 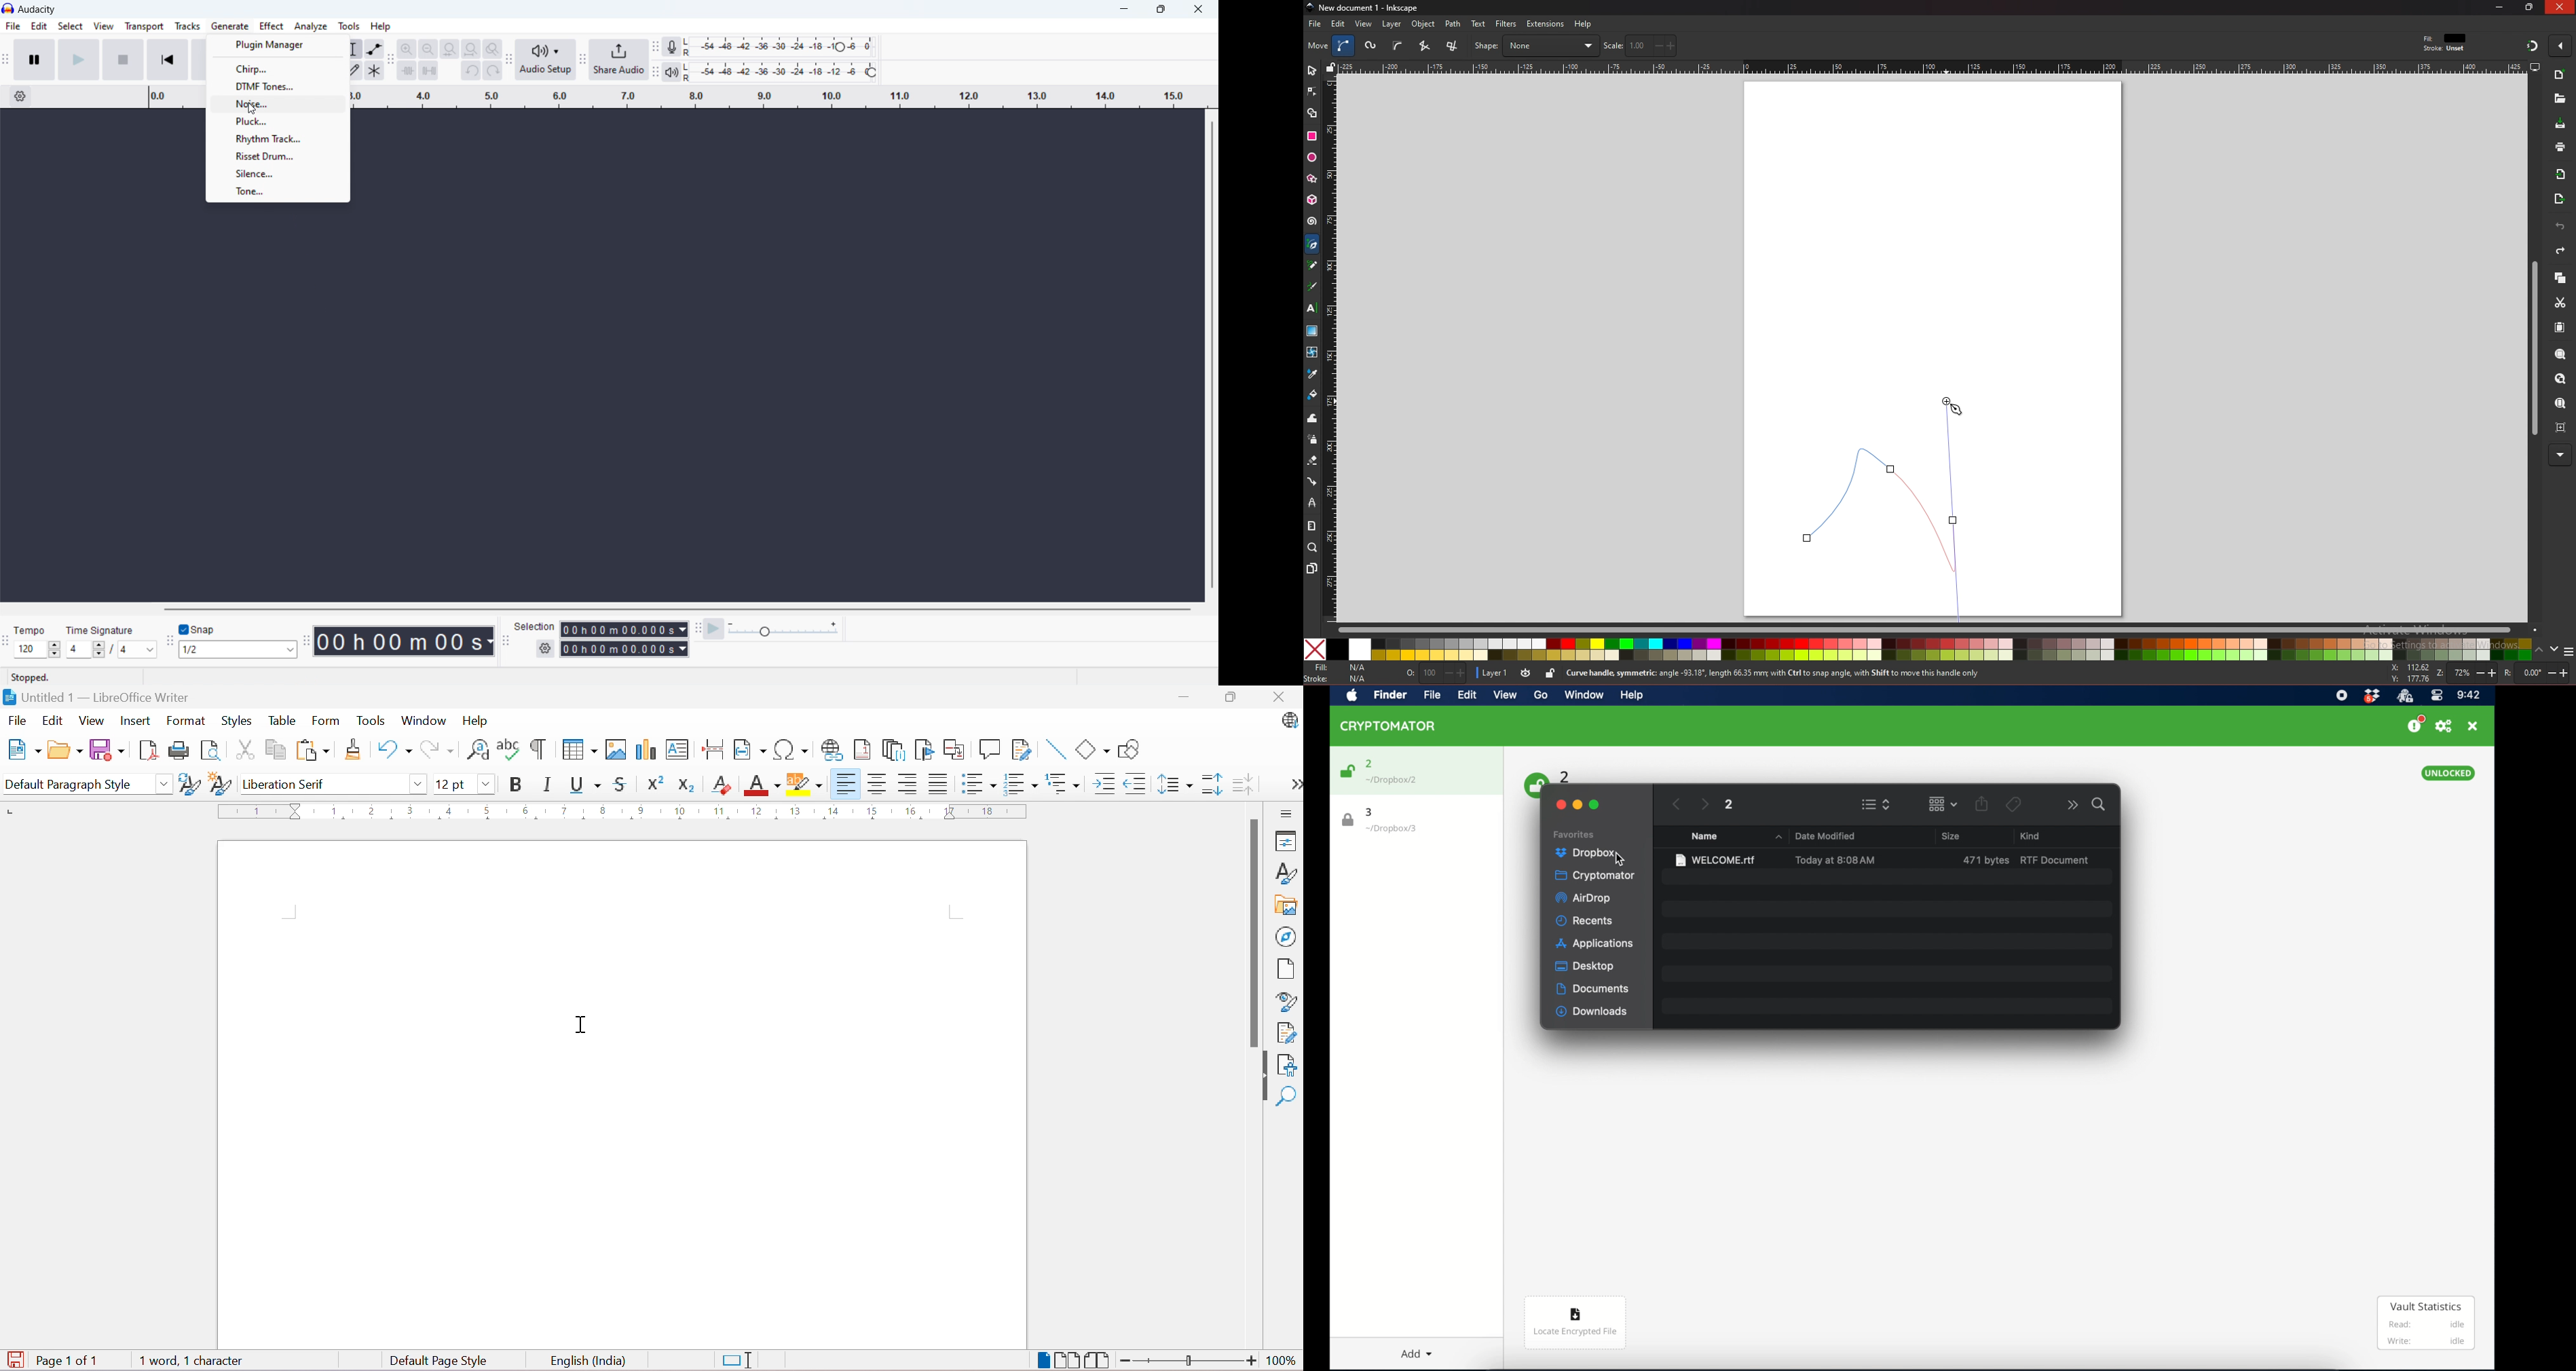 I want to click on stroke, so click(x=2444, y=49).